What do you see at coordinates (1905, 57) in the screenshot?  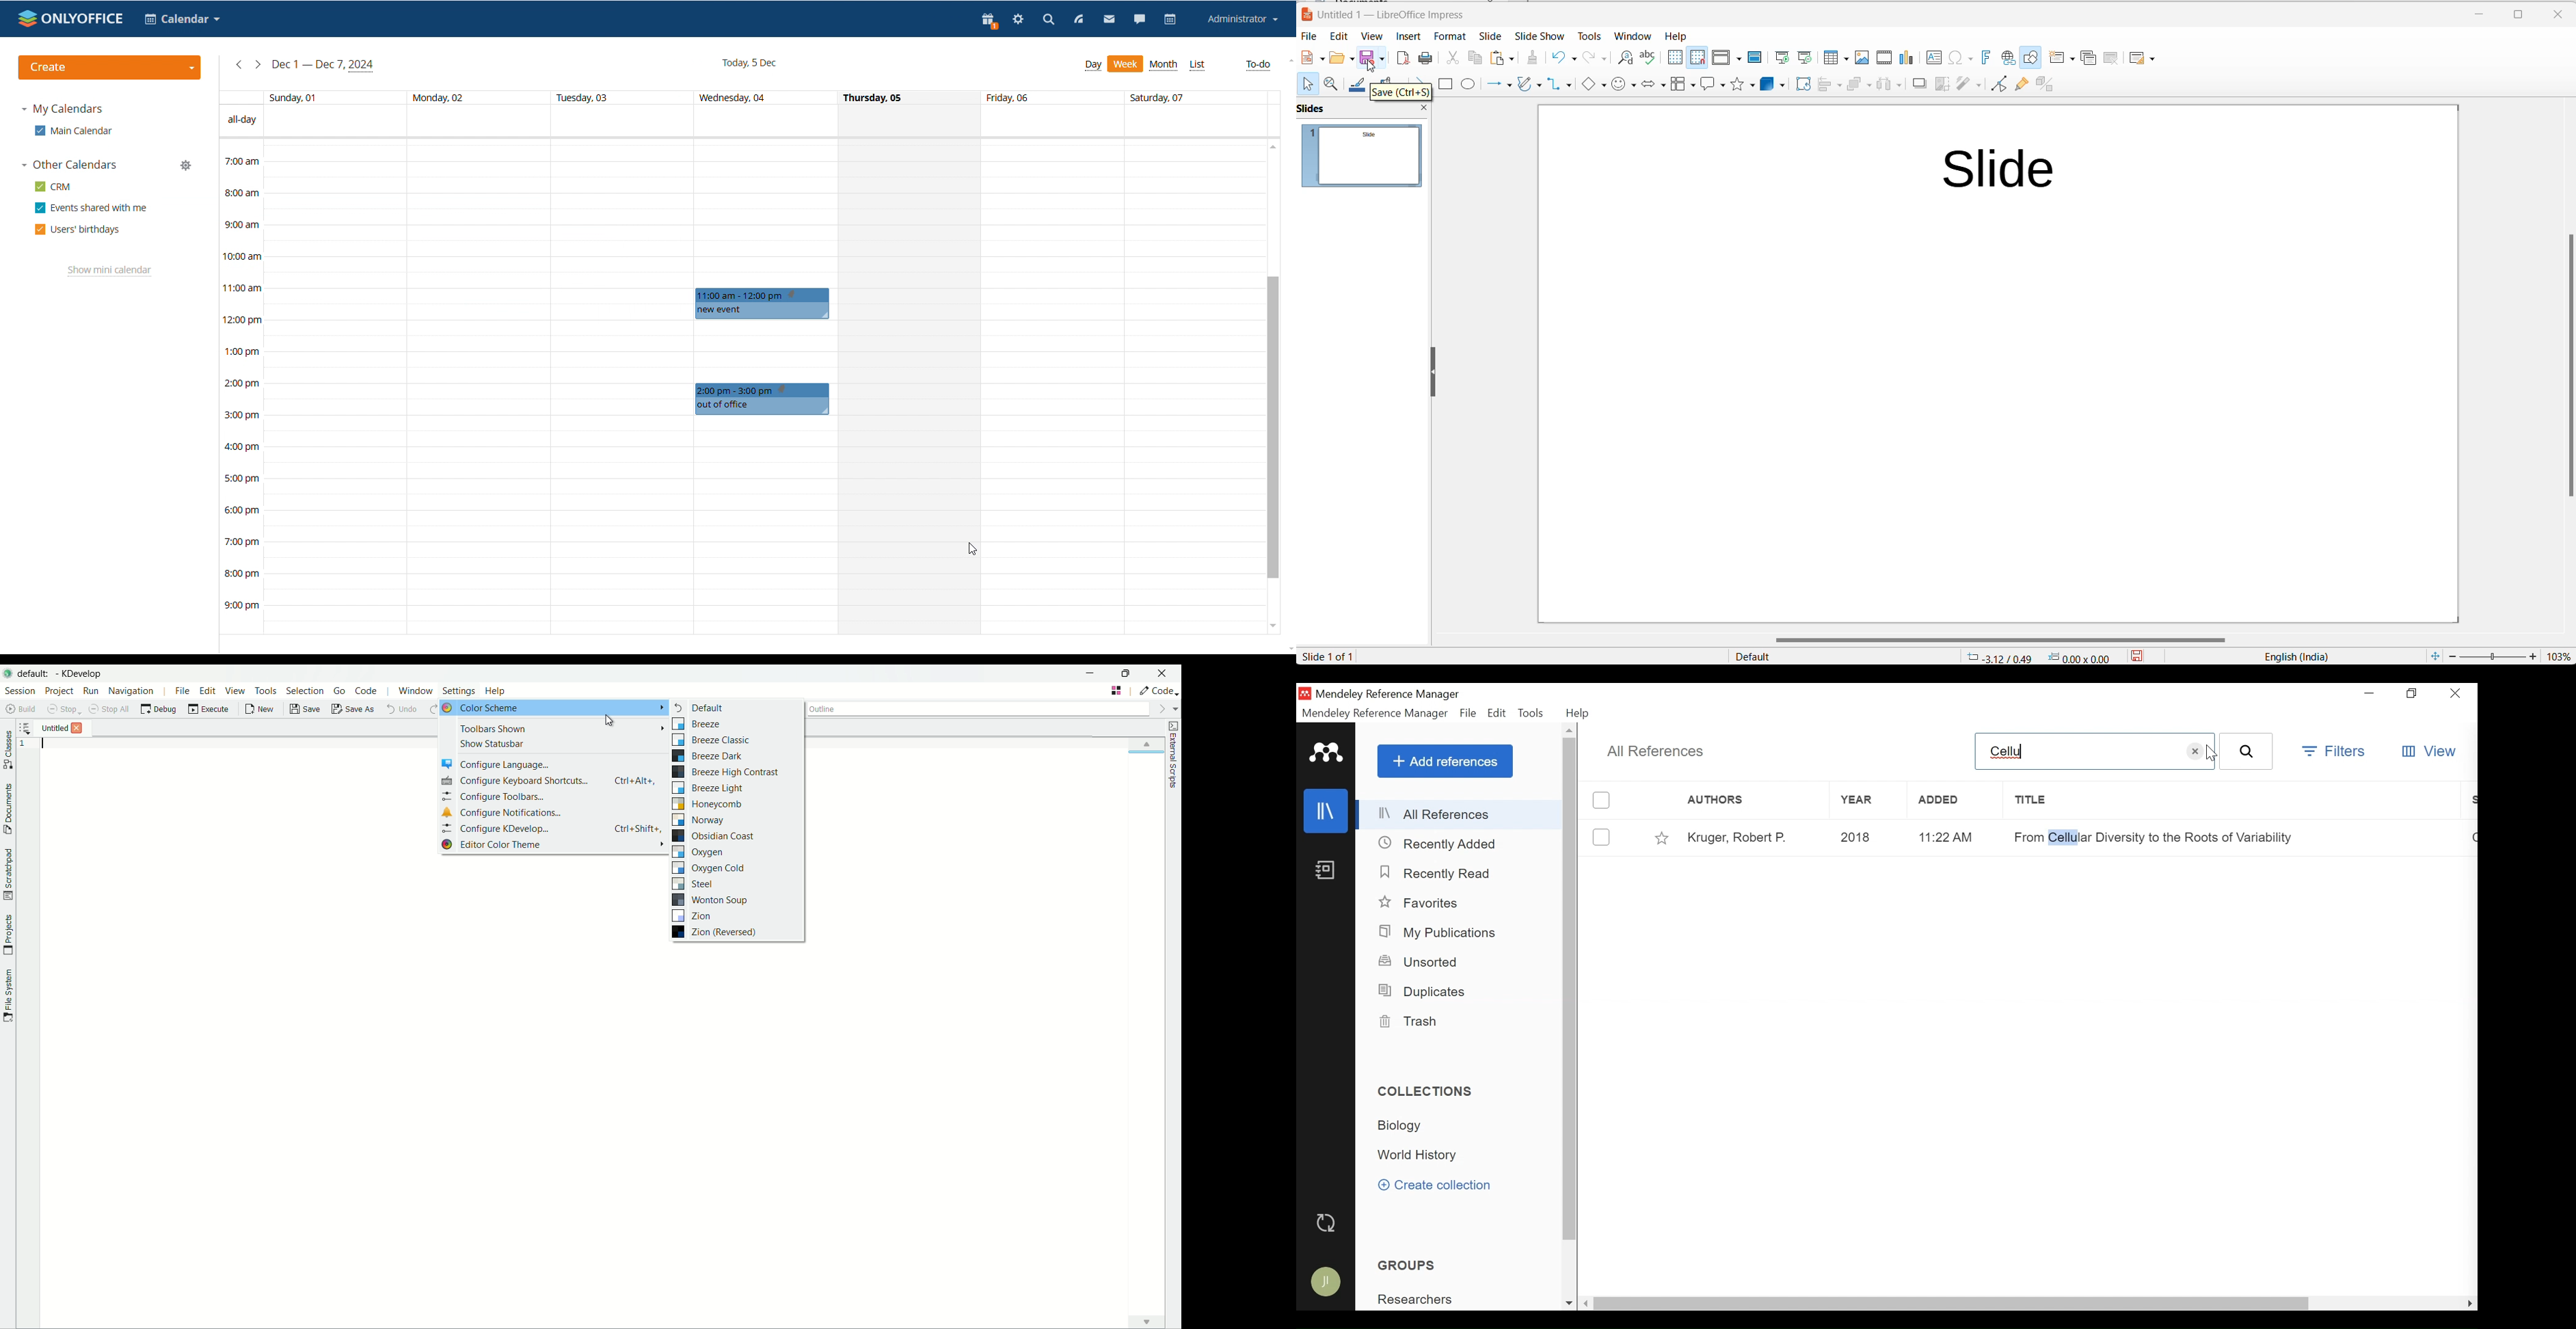 I see `insert chart` at bounding box center [1905, 57].